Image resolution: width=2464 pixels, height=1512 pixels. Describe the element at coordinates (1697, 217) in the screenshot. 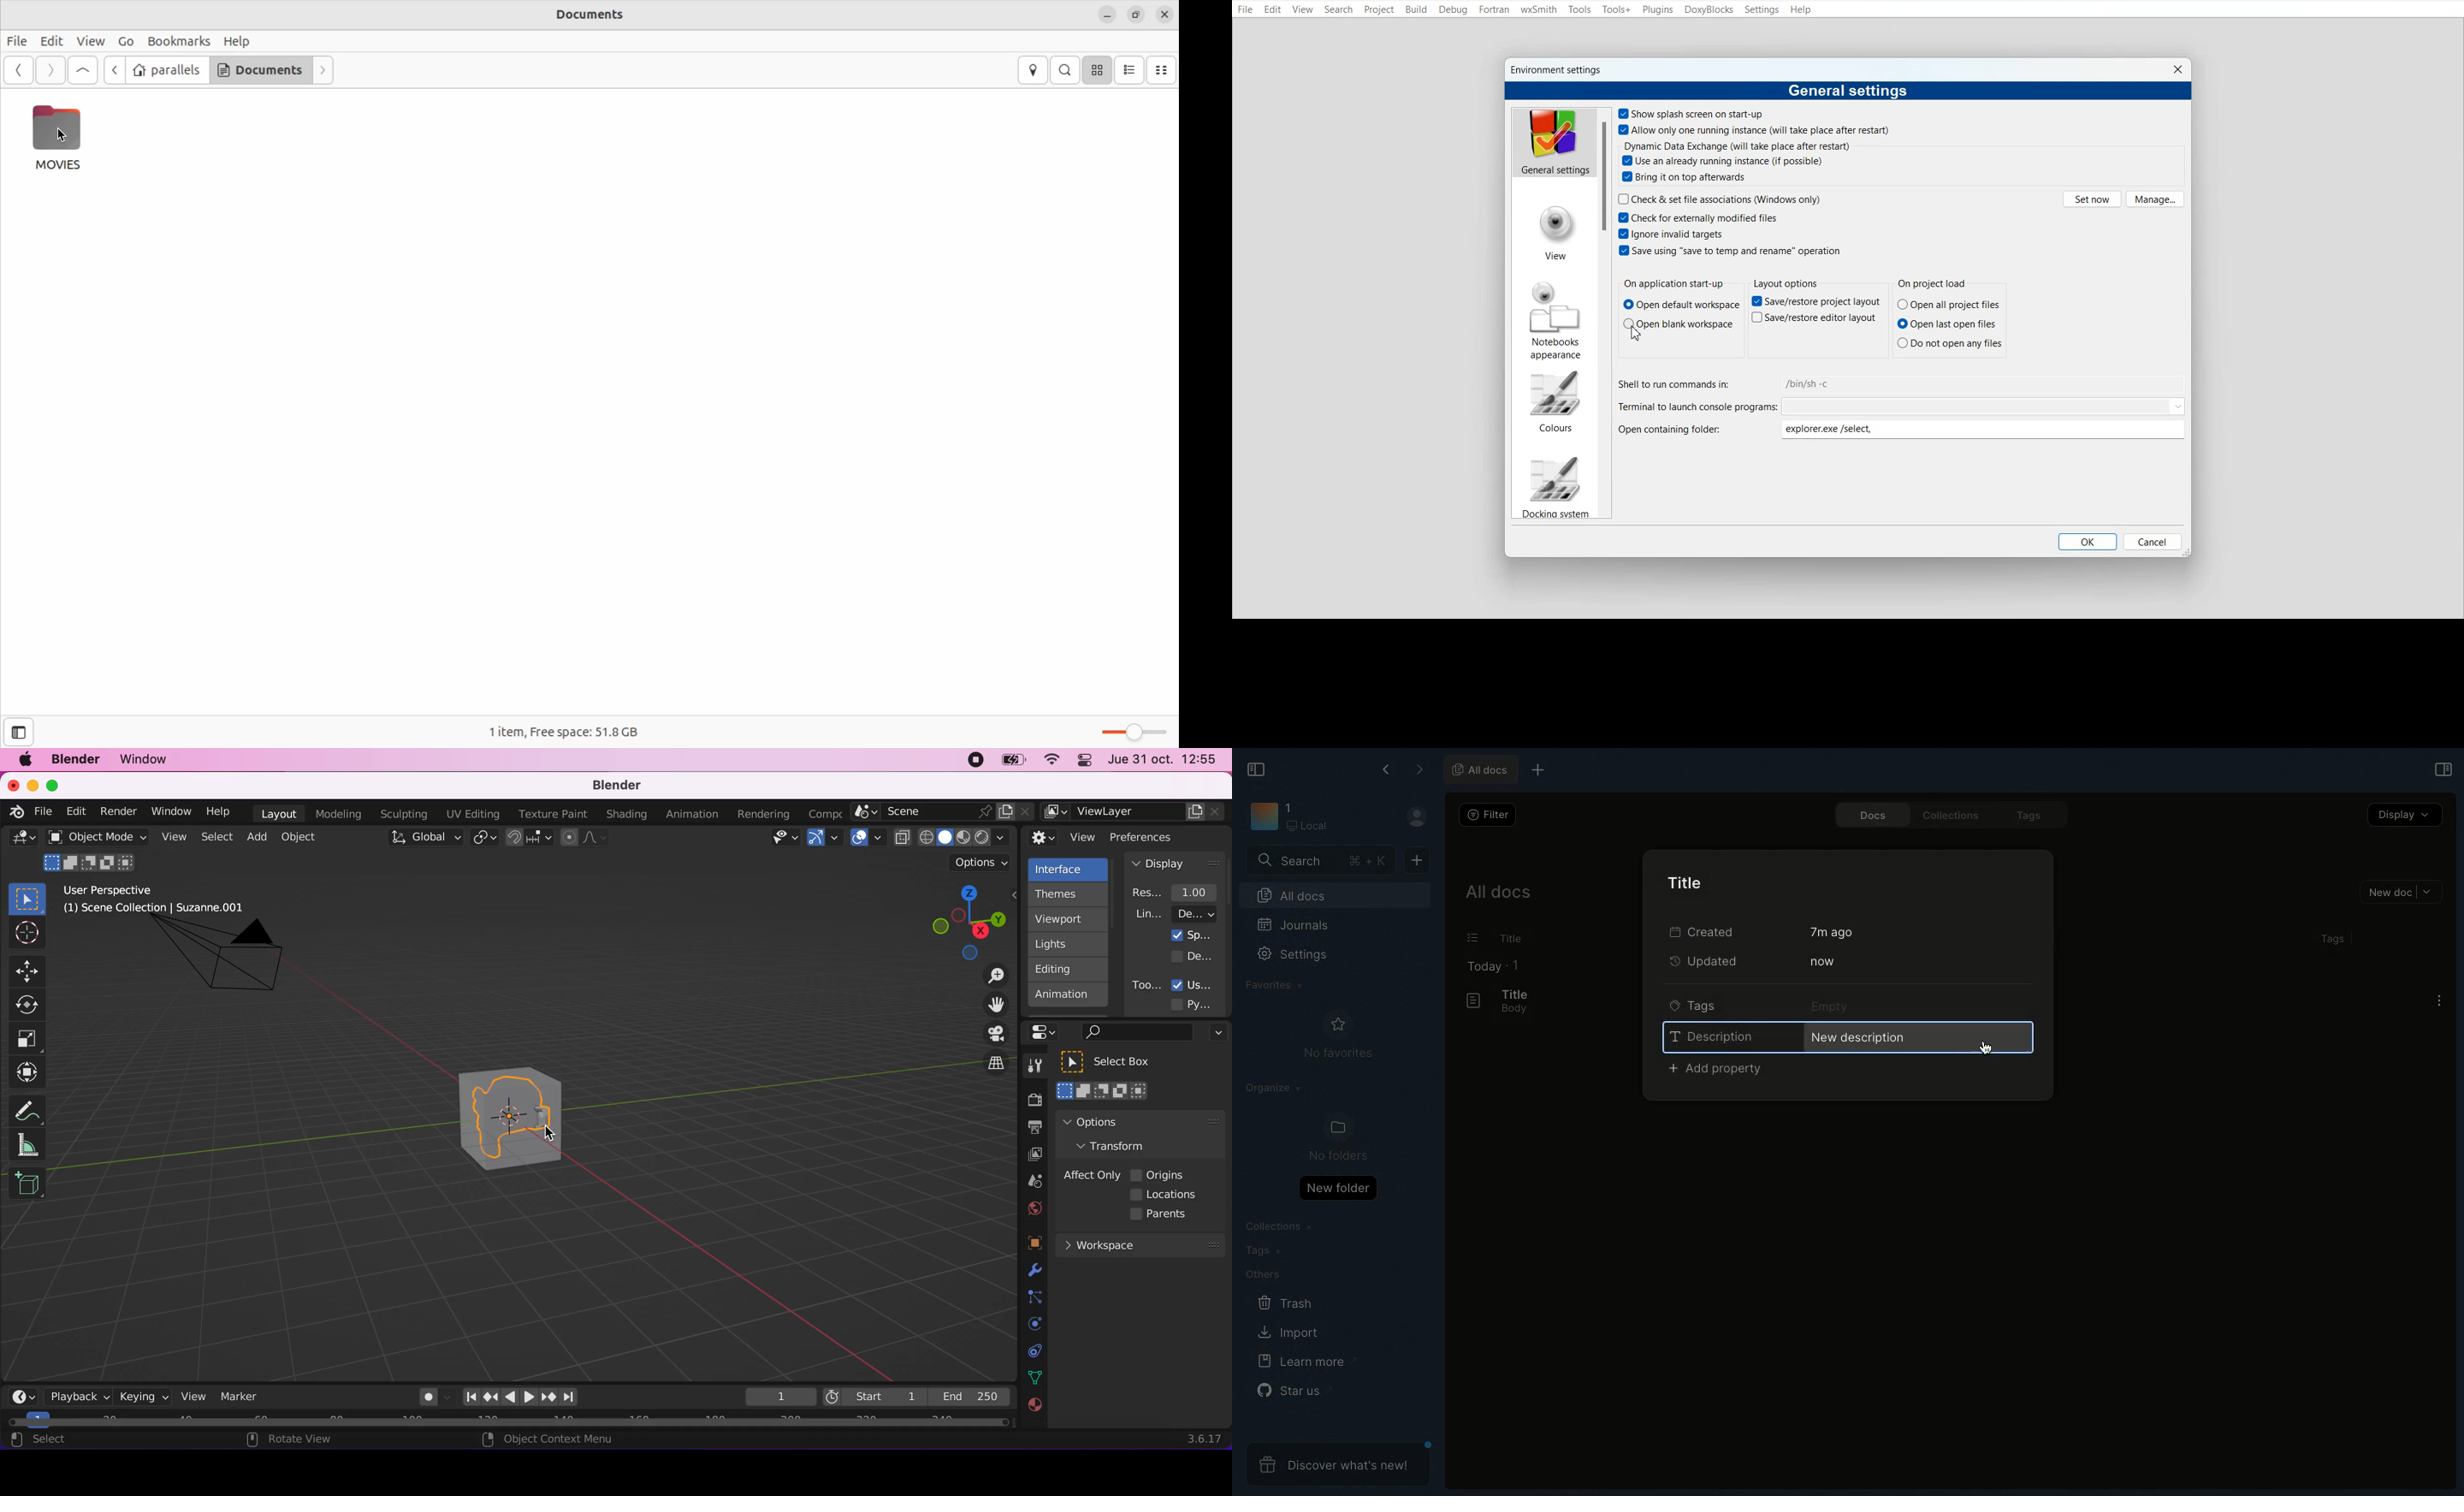

I see `Check for externally modified files` at that location.